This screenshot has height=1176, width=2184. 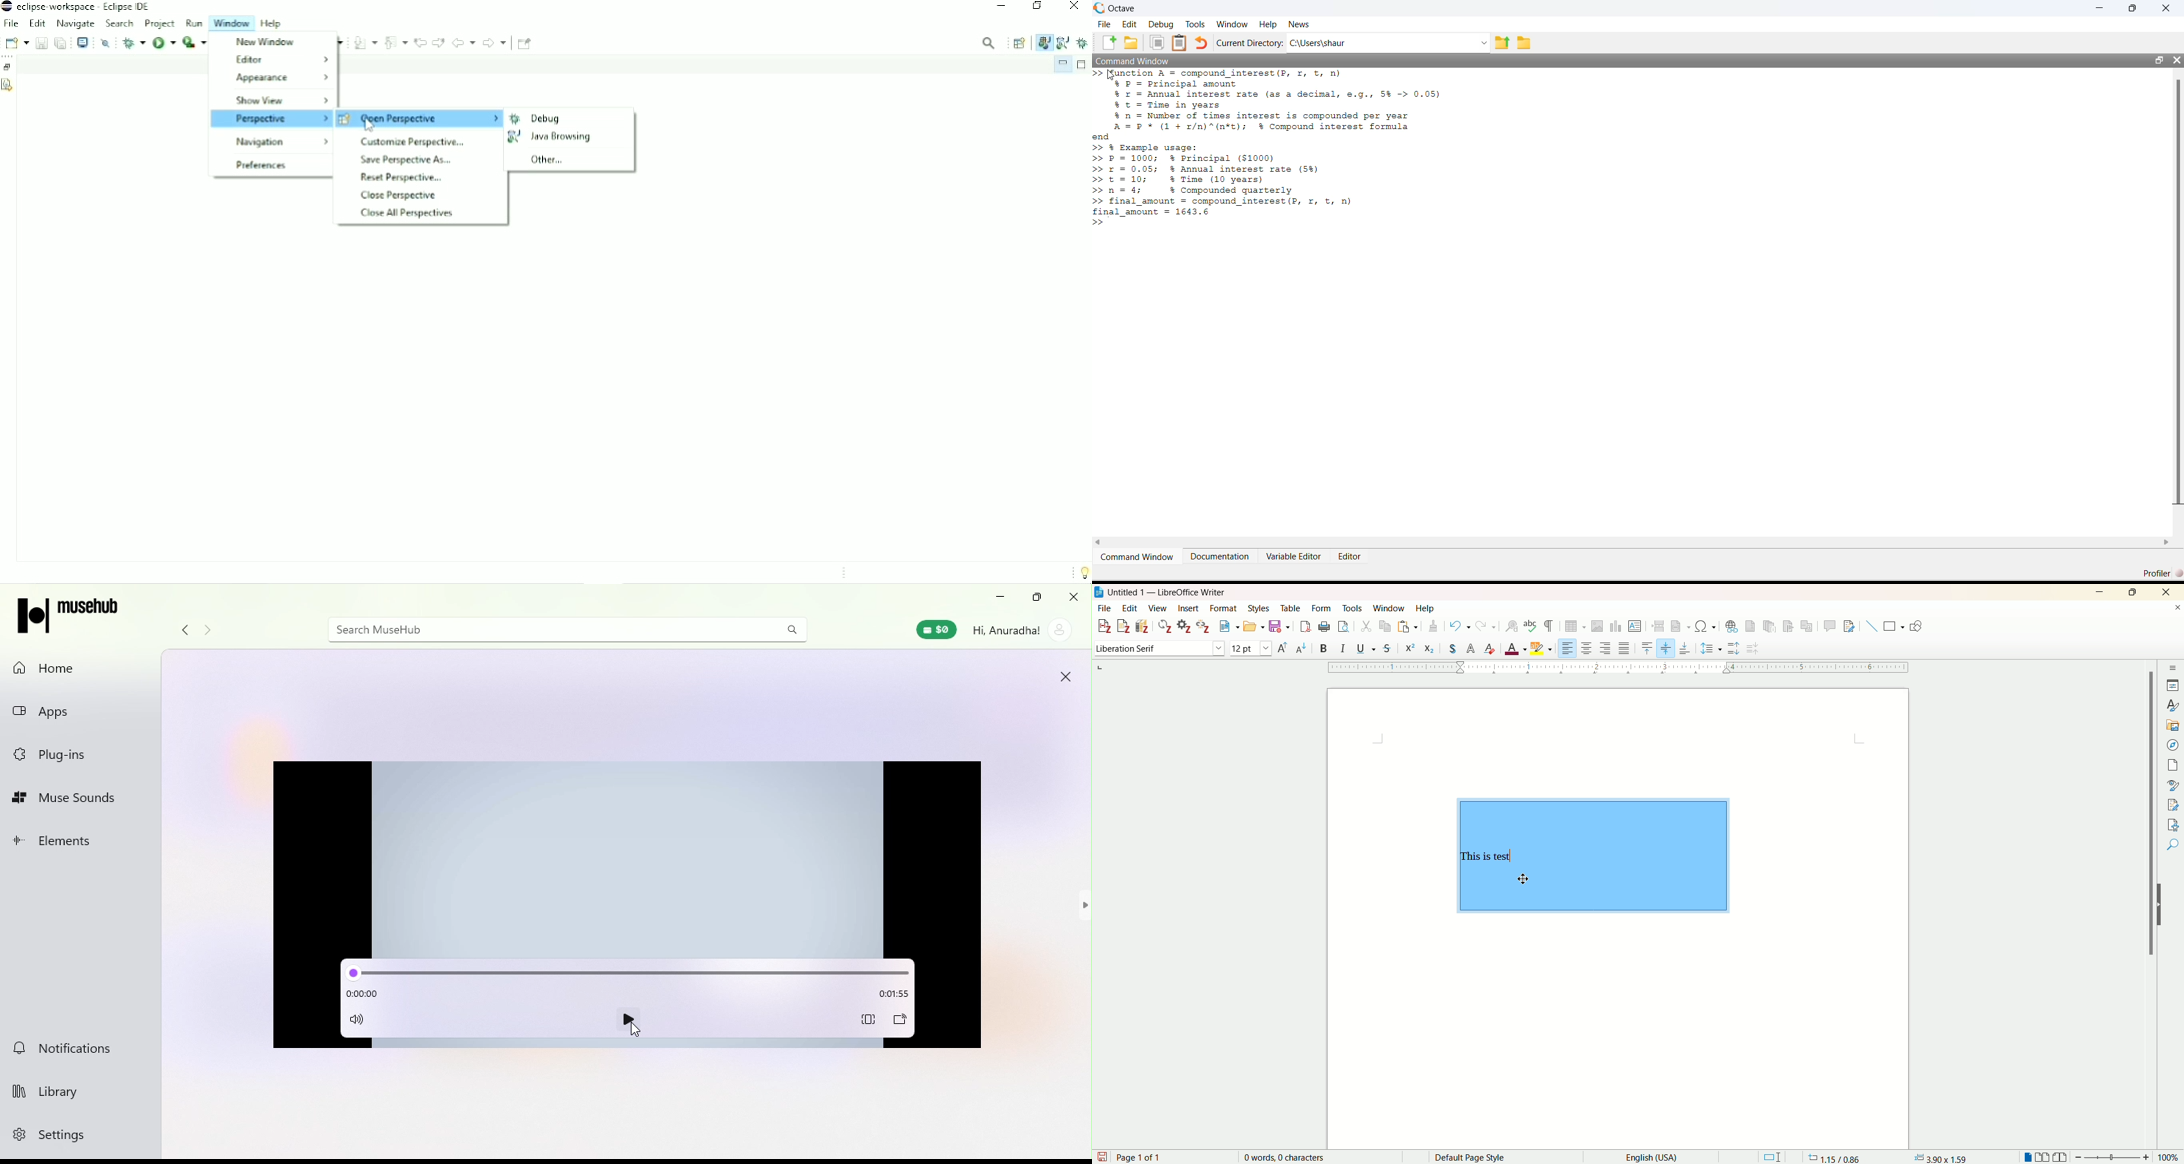 I want to click on Java Browsing, so click(x=550, y=137).